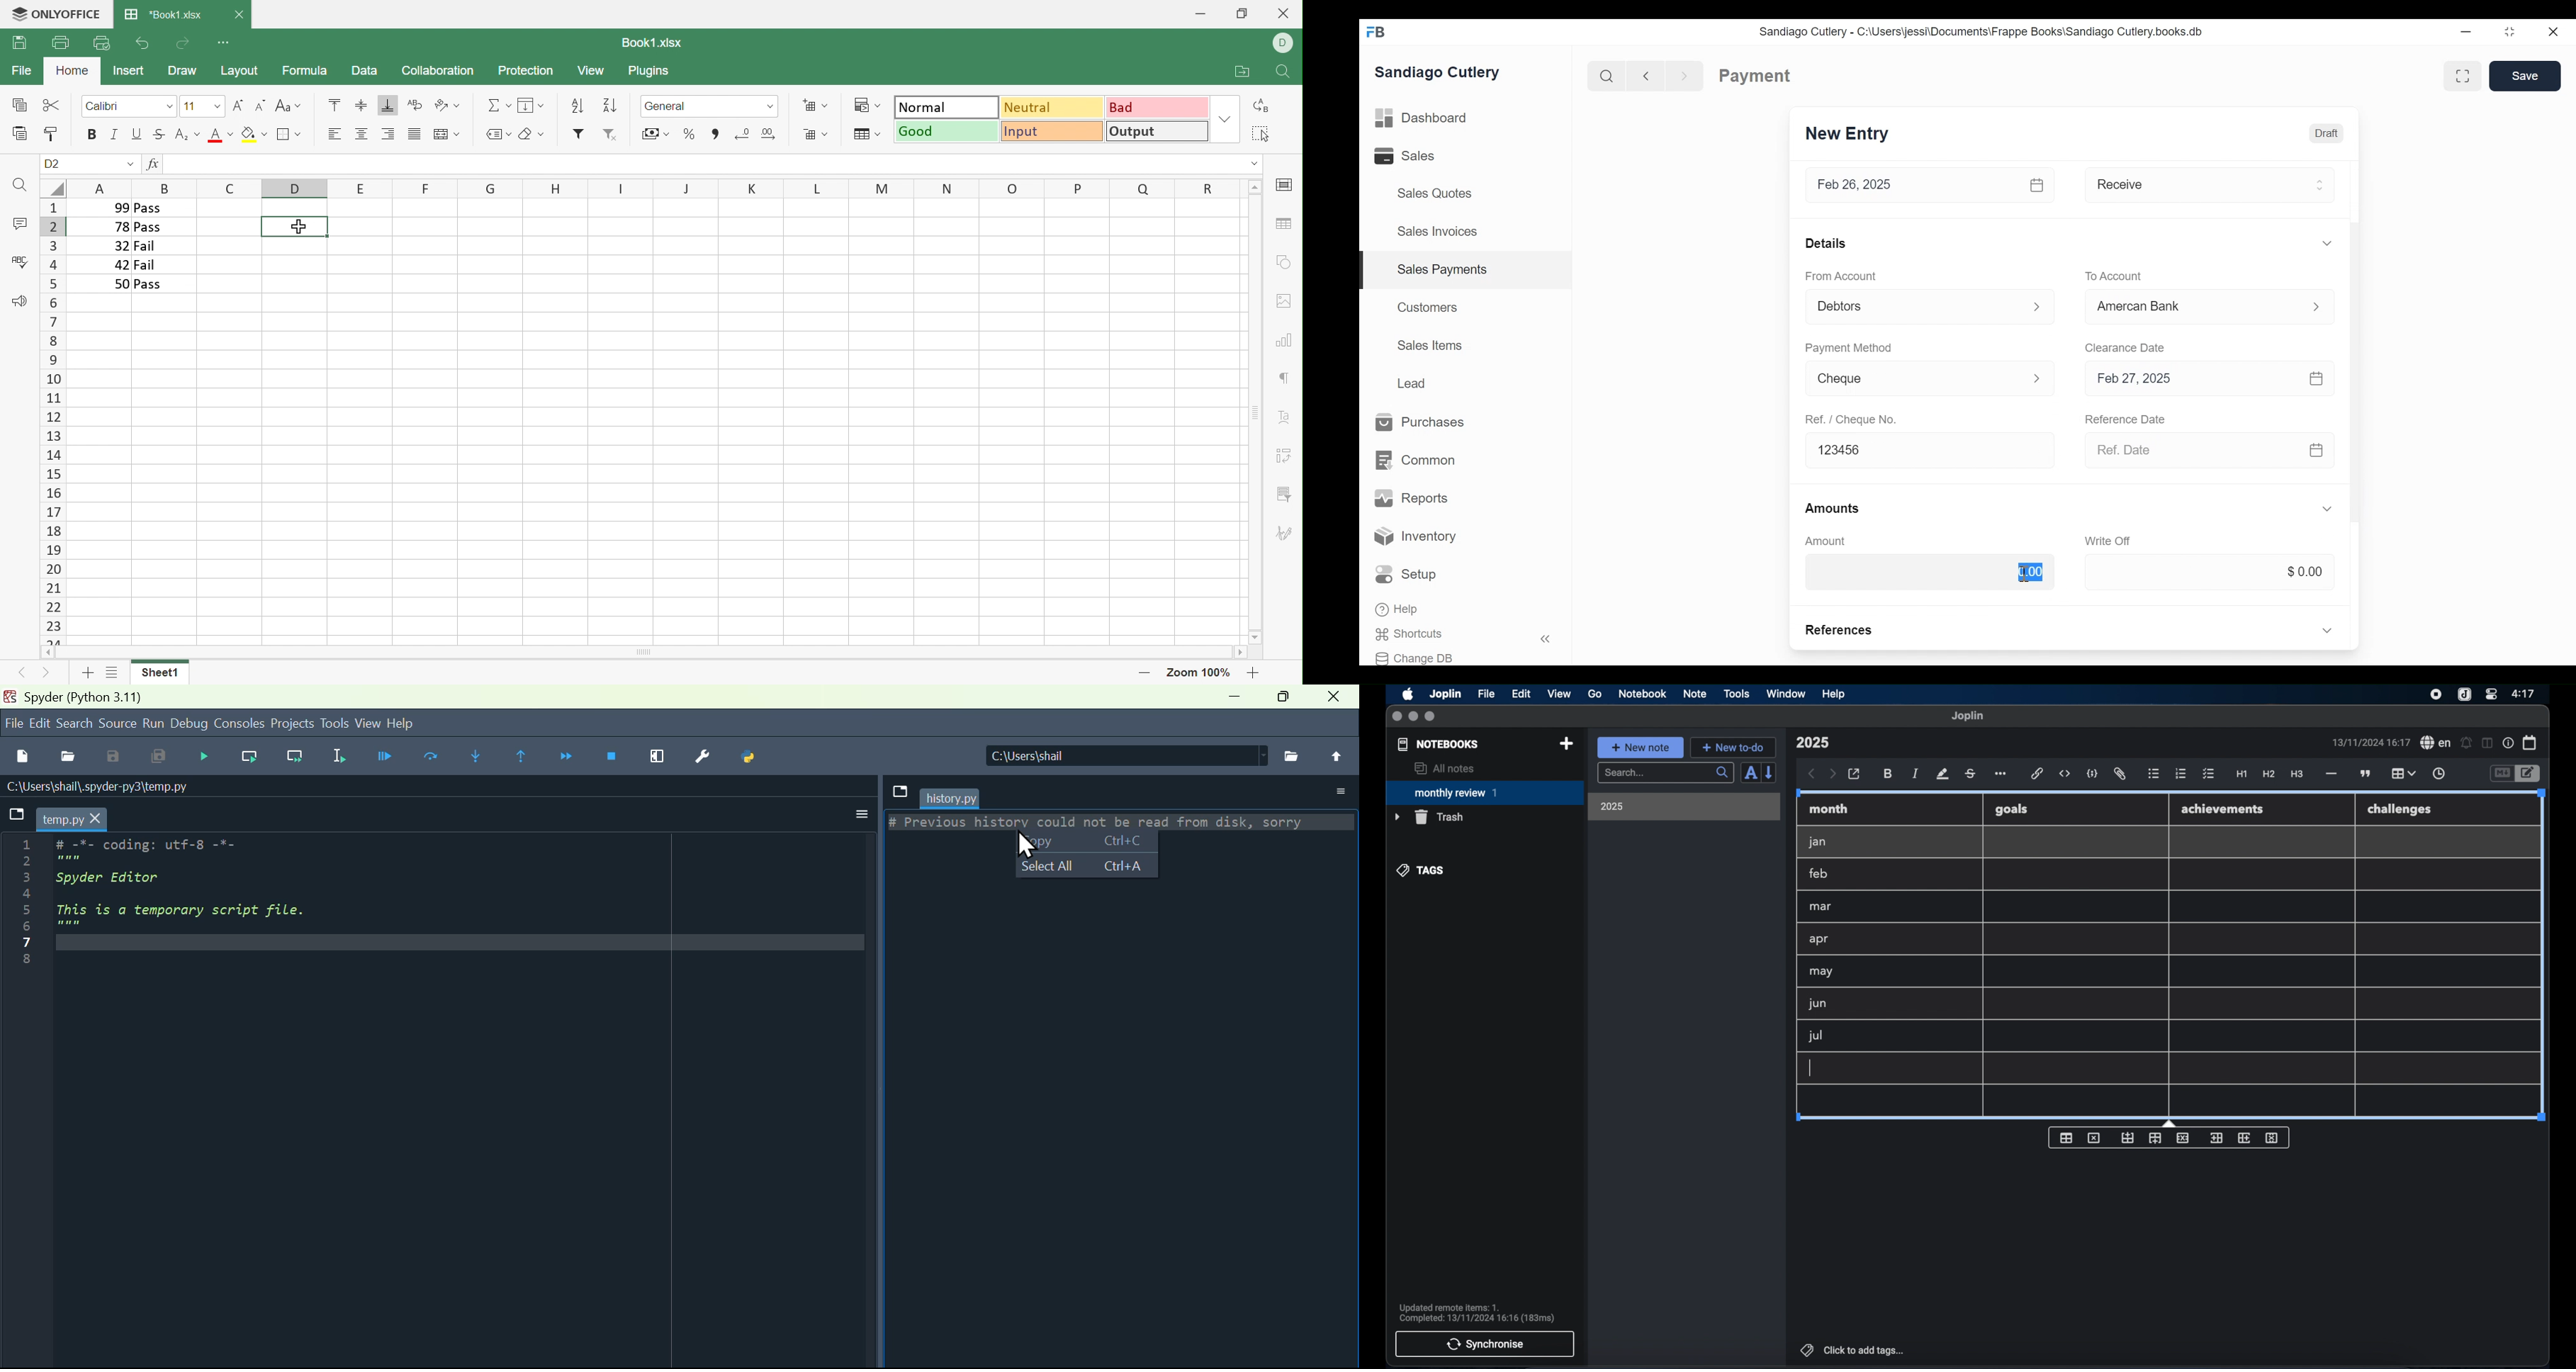  I want to click on Close , so click(2555, 32).